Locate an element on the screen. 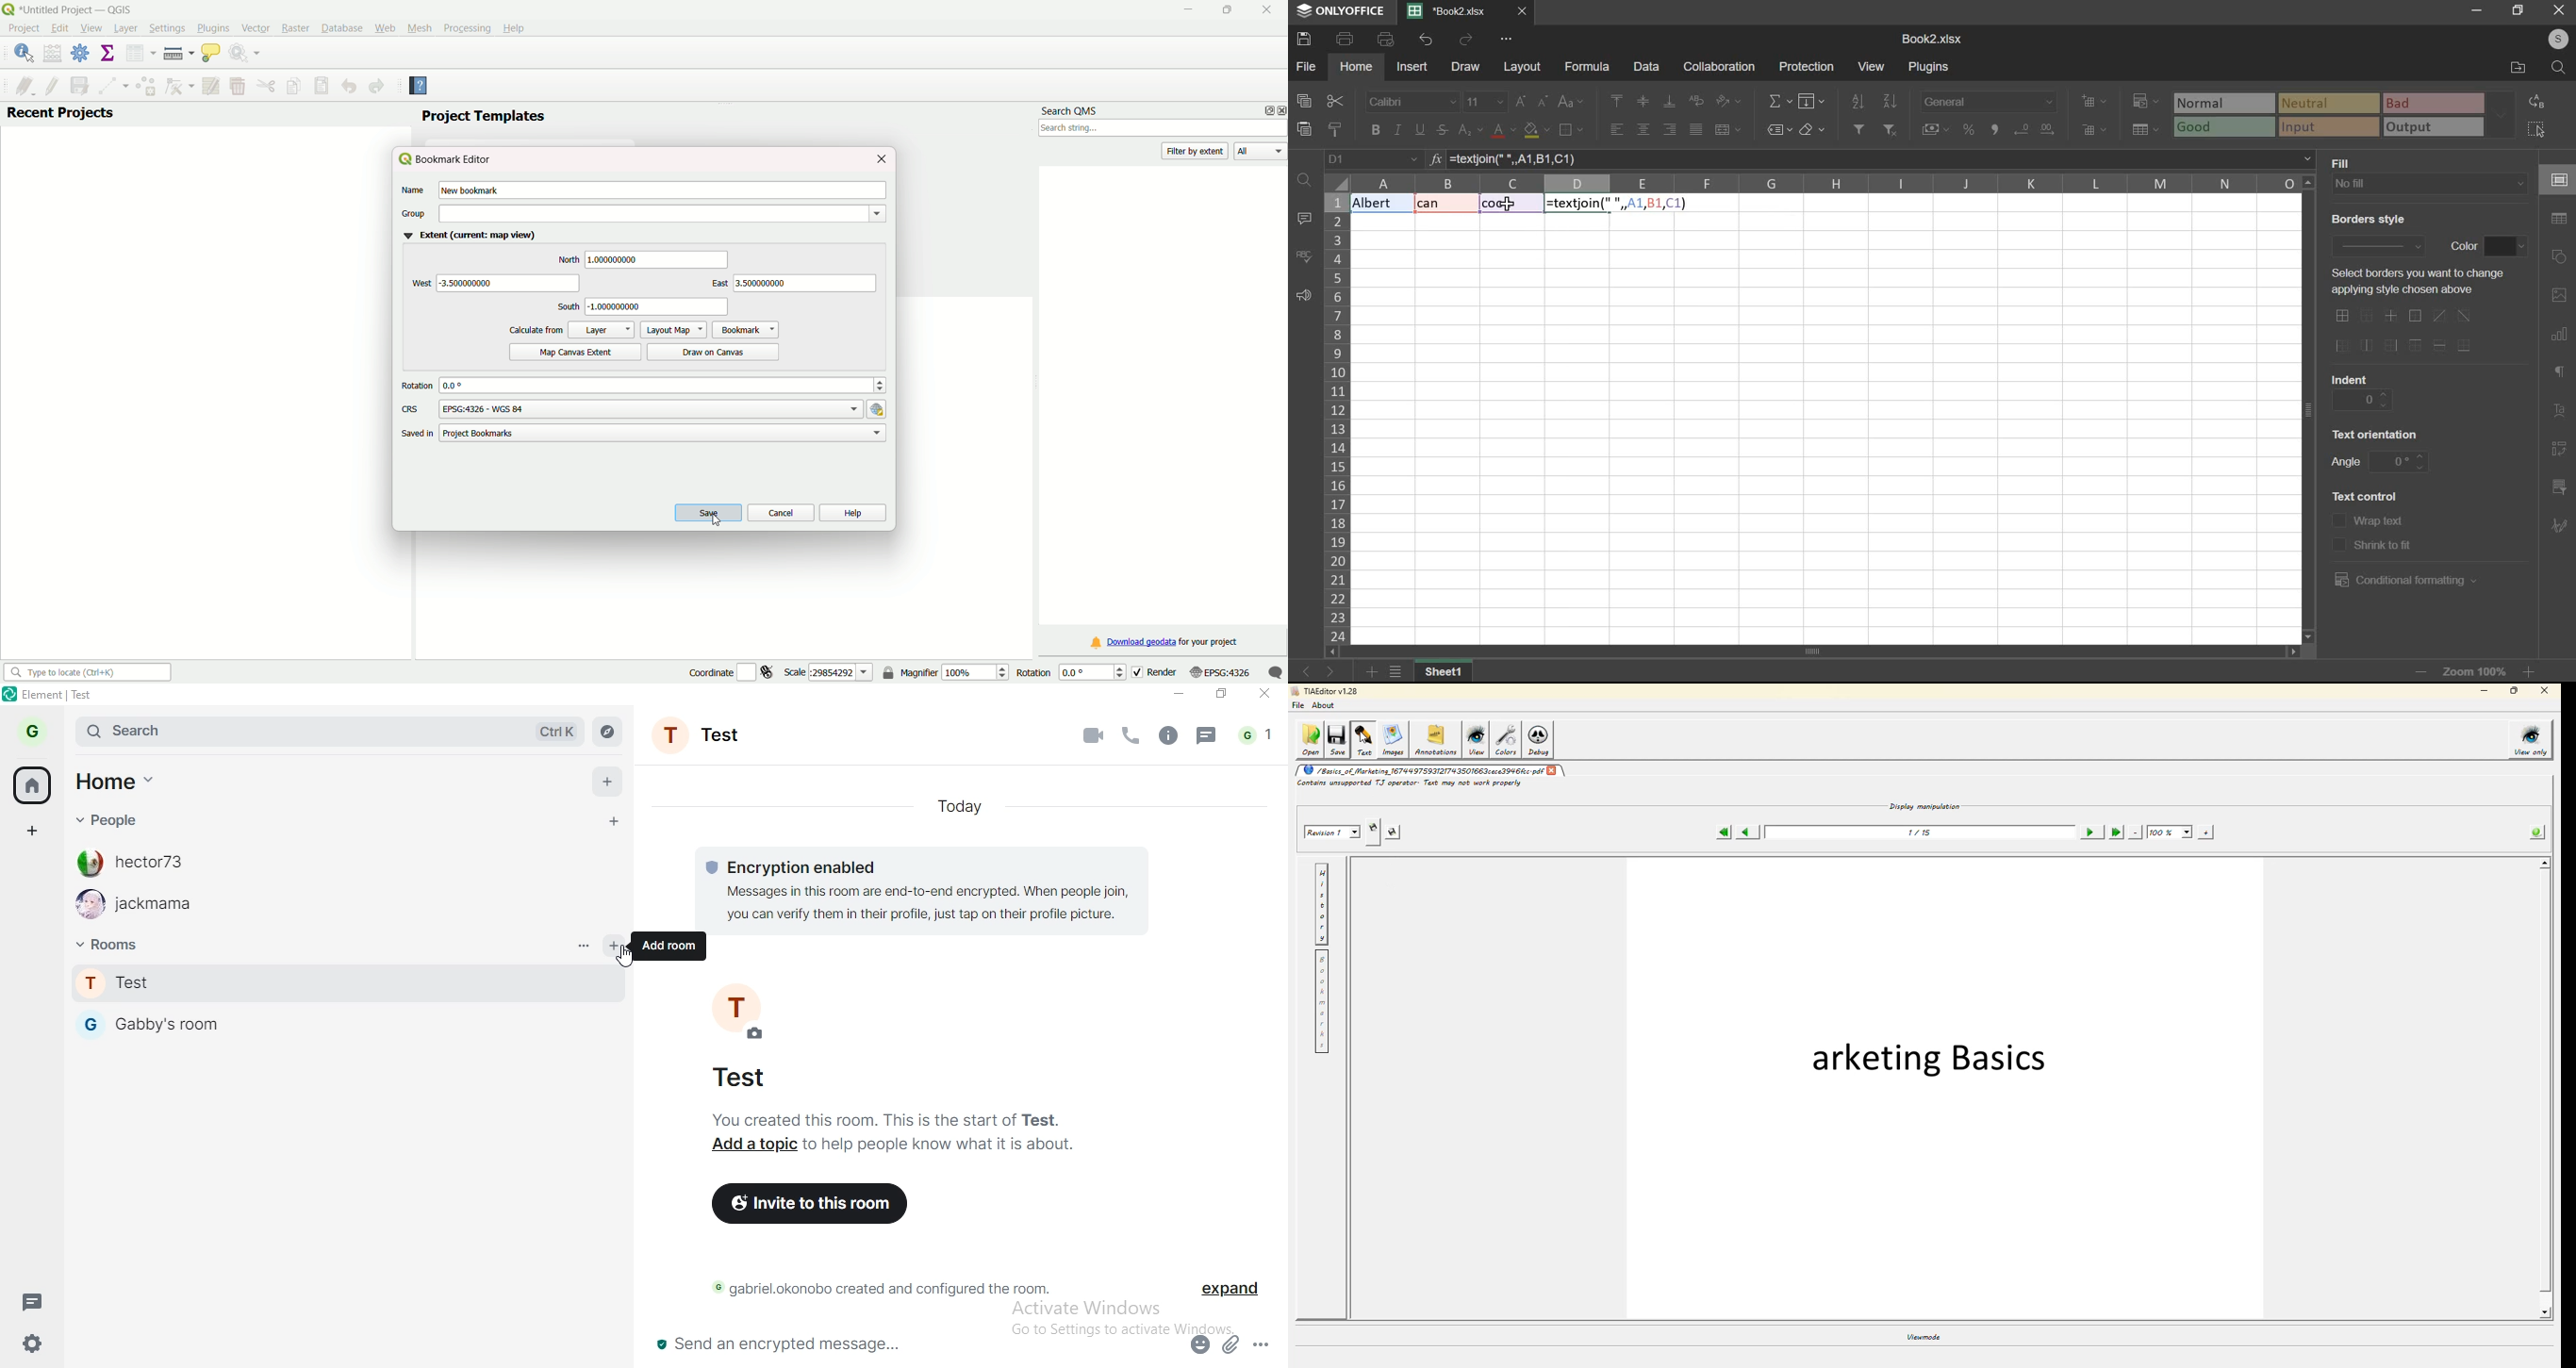 The height and width of the screenshot is (1372, 2576). increase decimals is located at coordinates (2022, 127).